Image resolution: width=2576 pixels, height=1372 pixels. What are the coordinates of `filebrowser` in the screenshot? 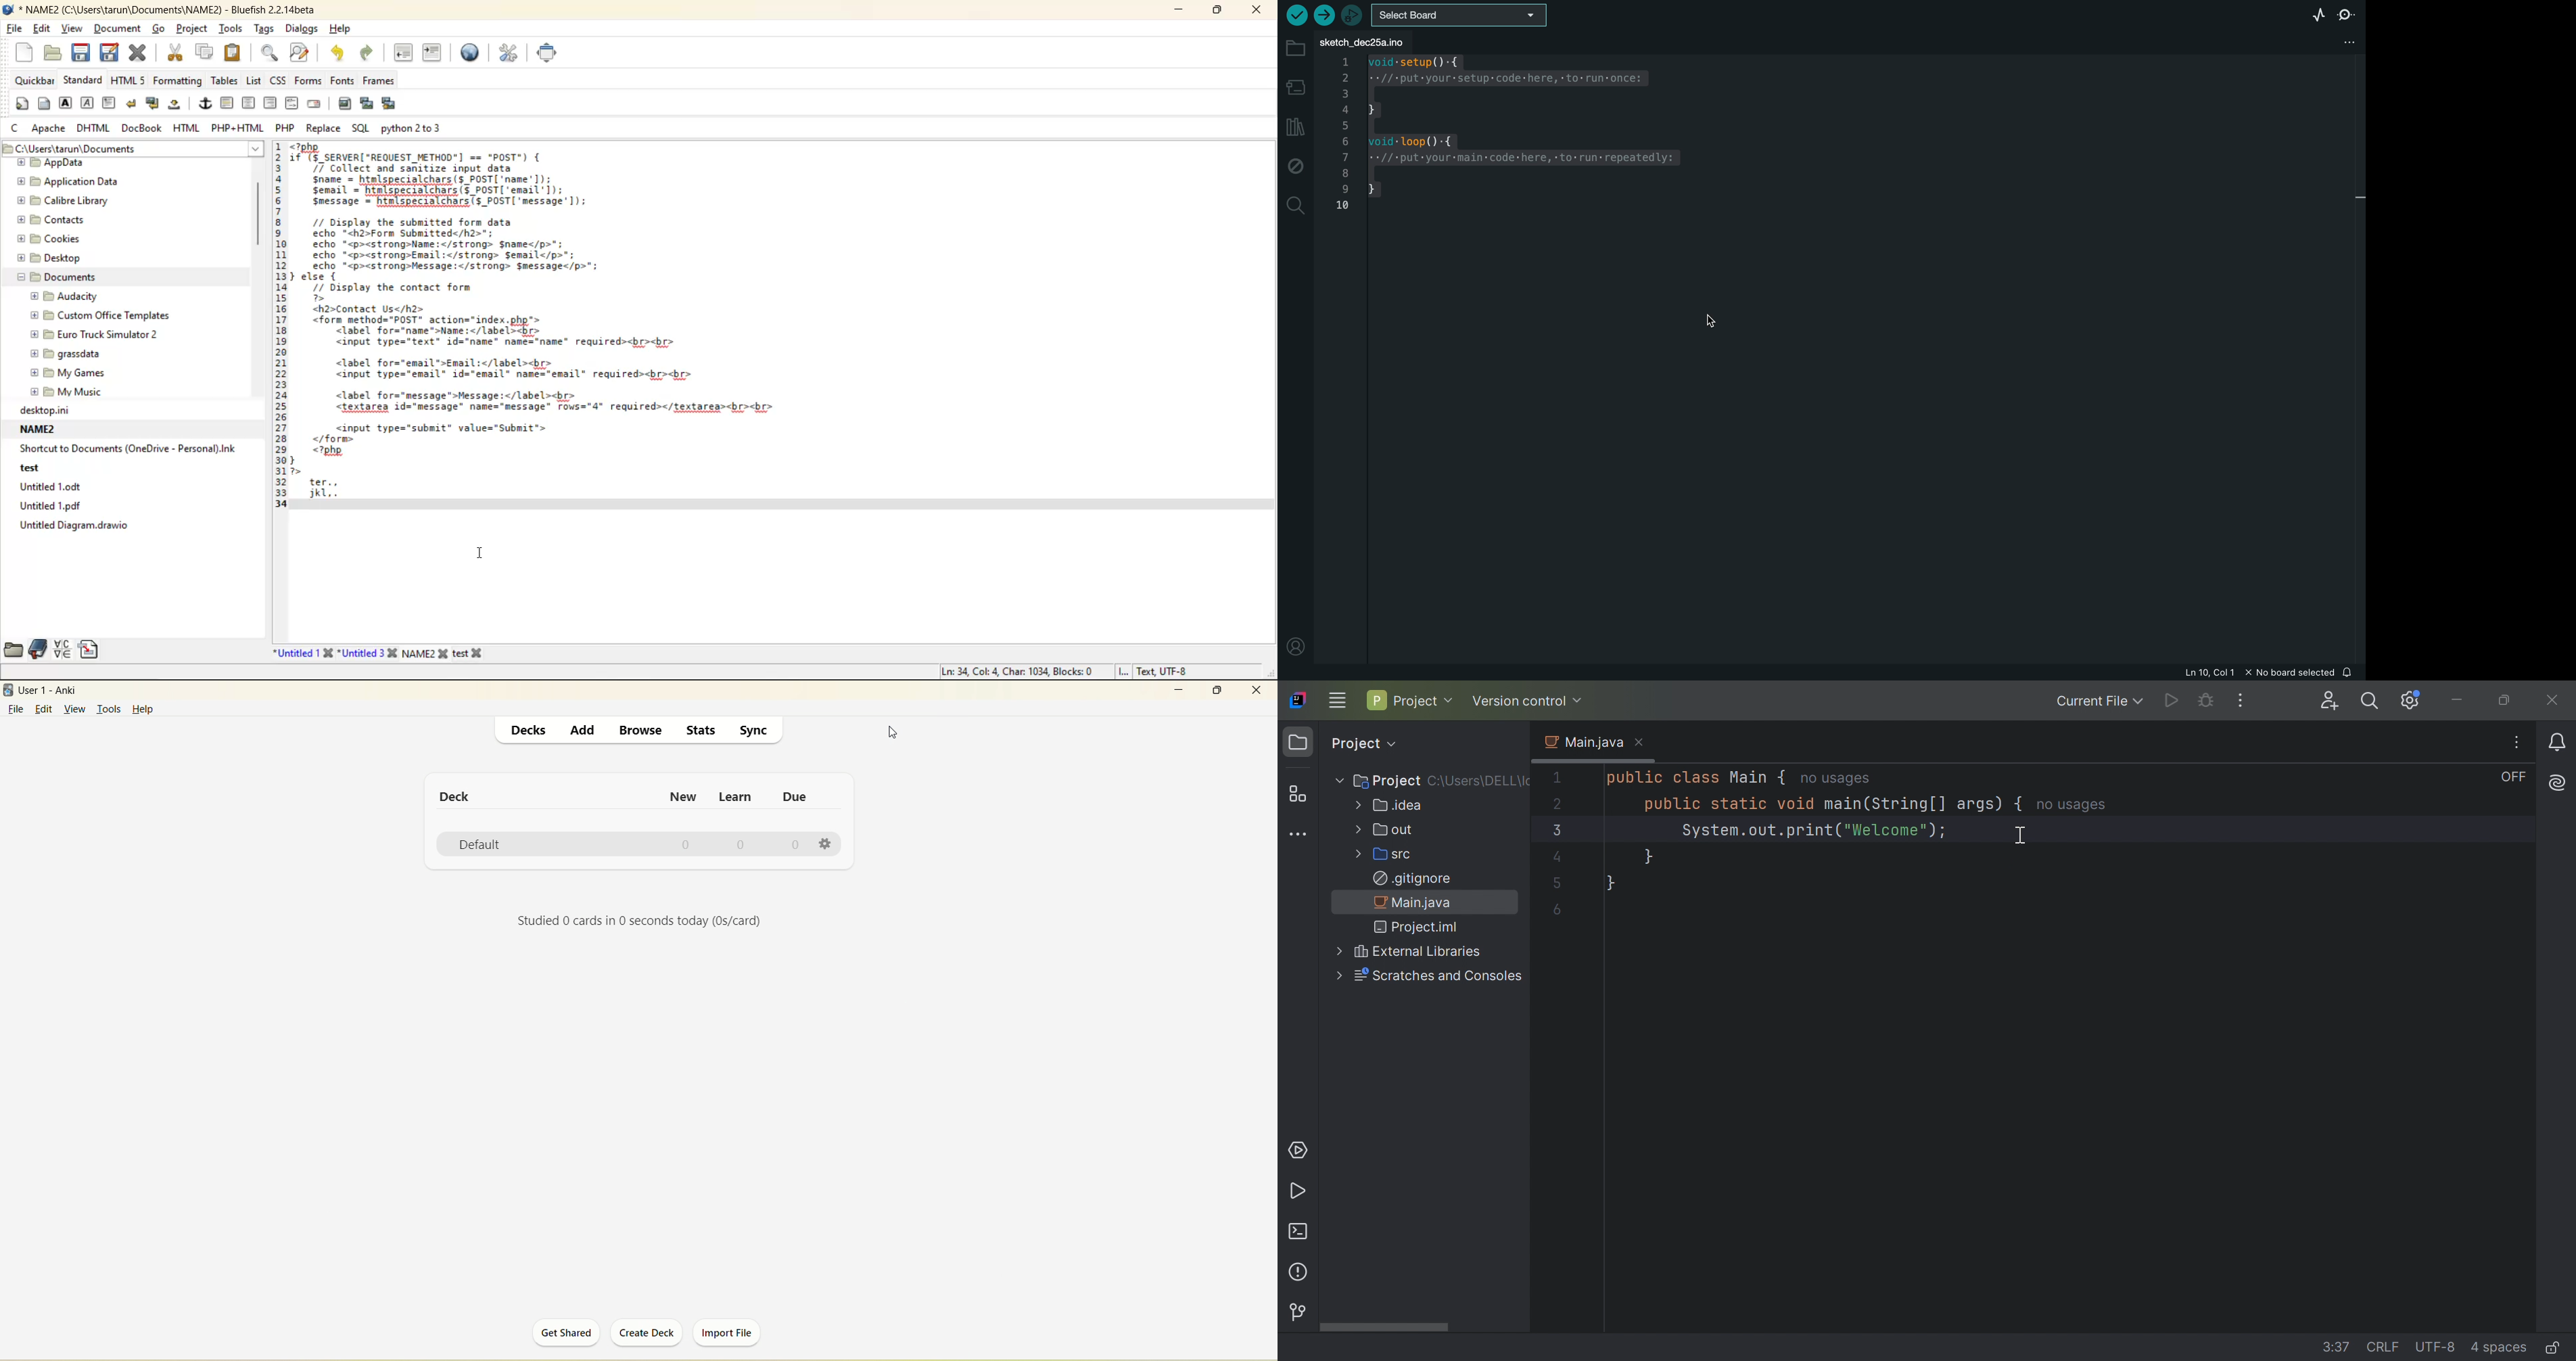 It's located at (15, 651).